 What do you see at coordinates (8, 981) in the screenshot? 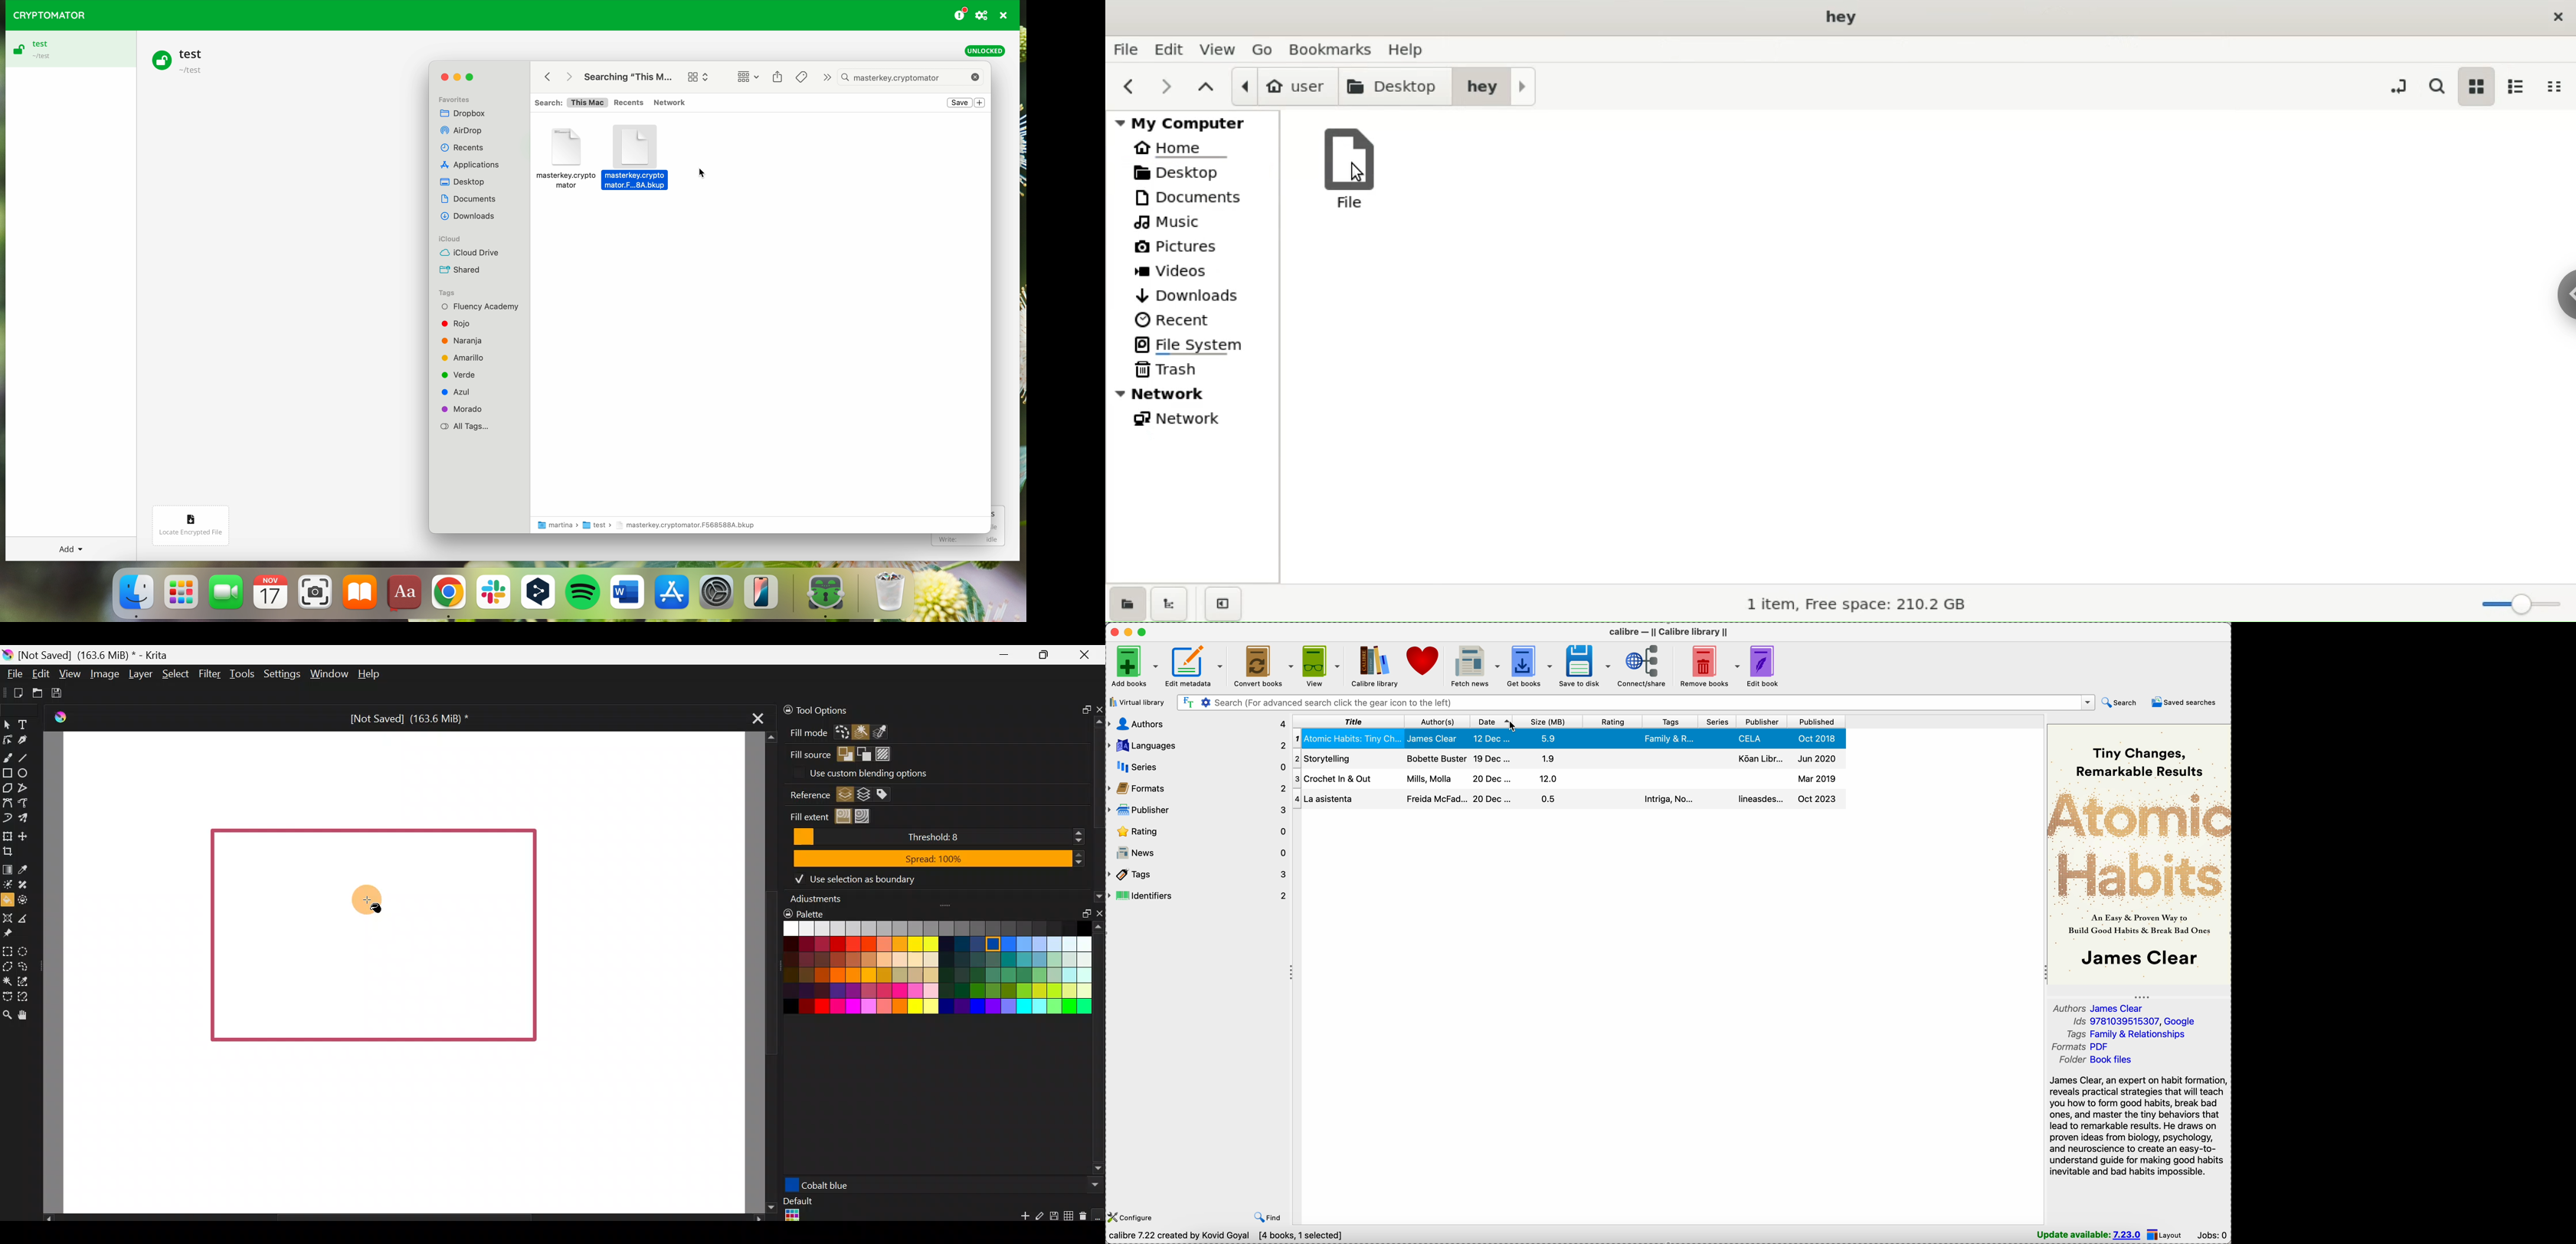
I see `Contiguous selection tool` at bounding box center [8, 981].